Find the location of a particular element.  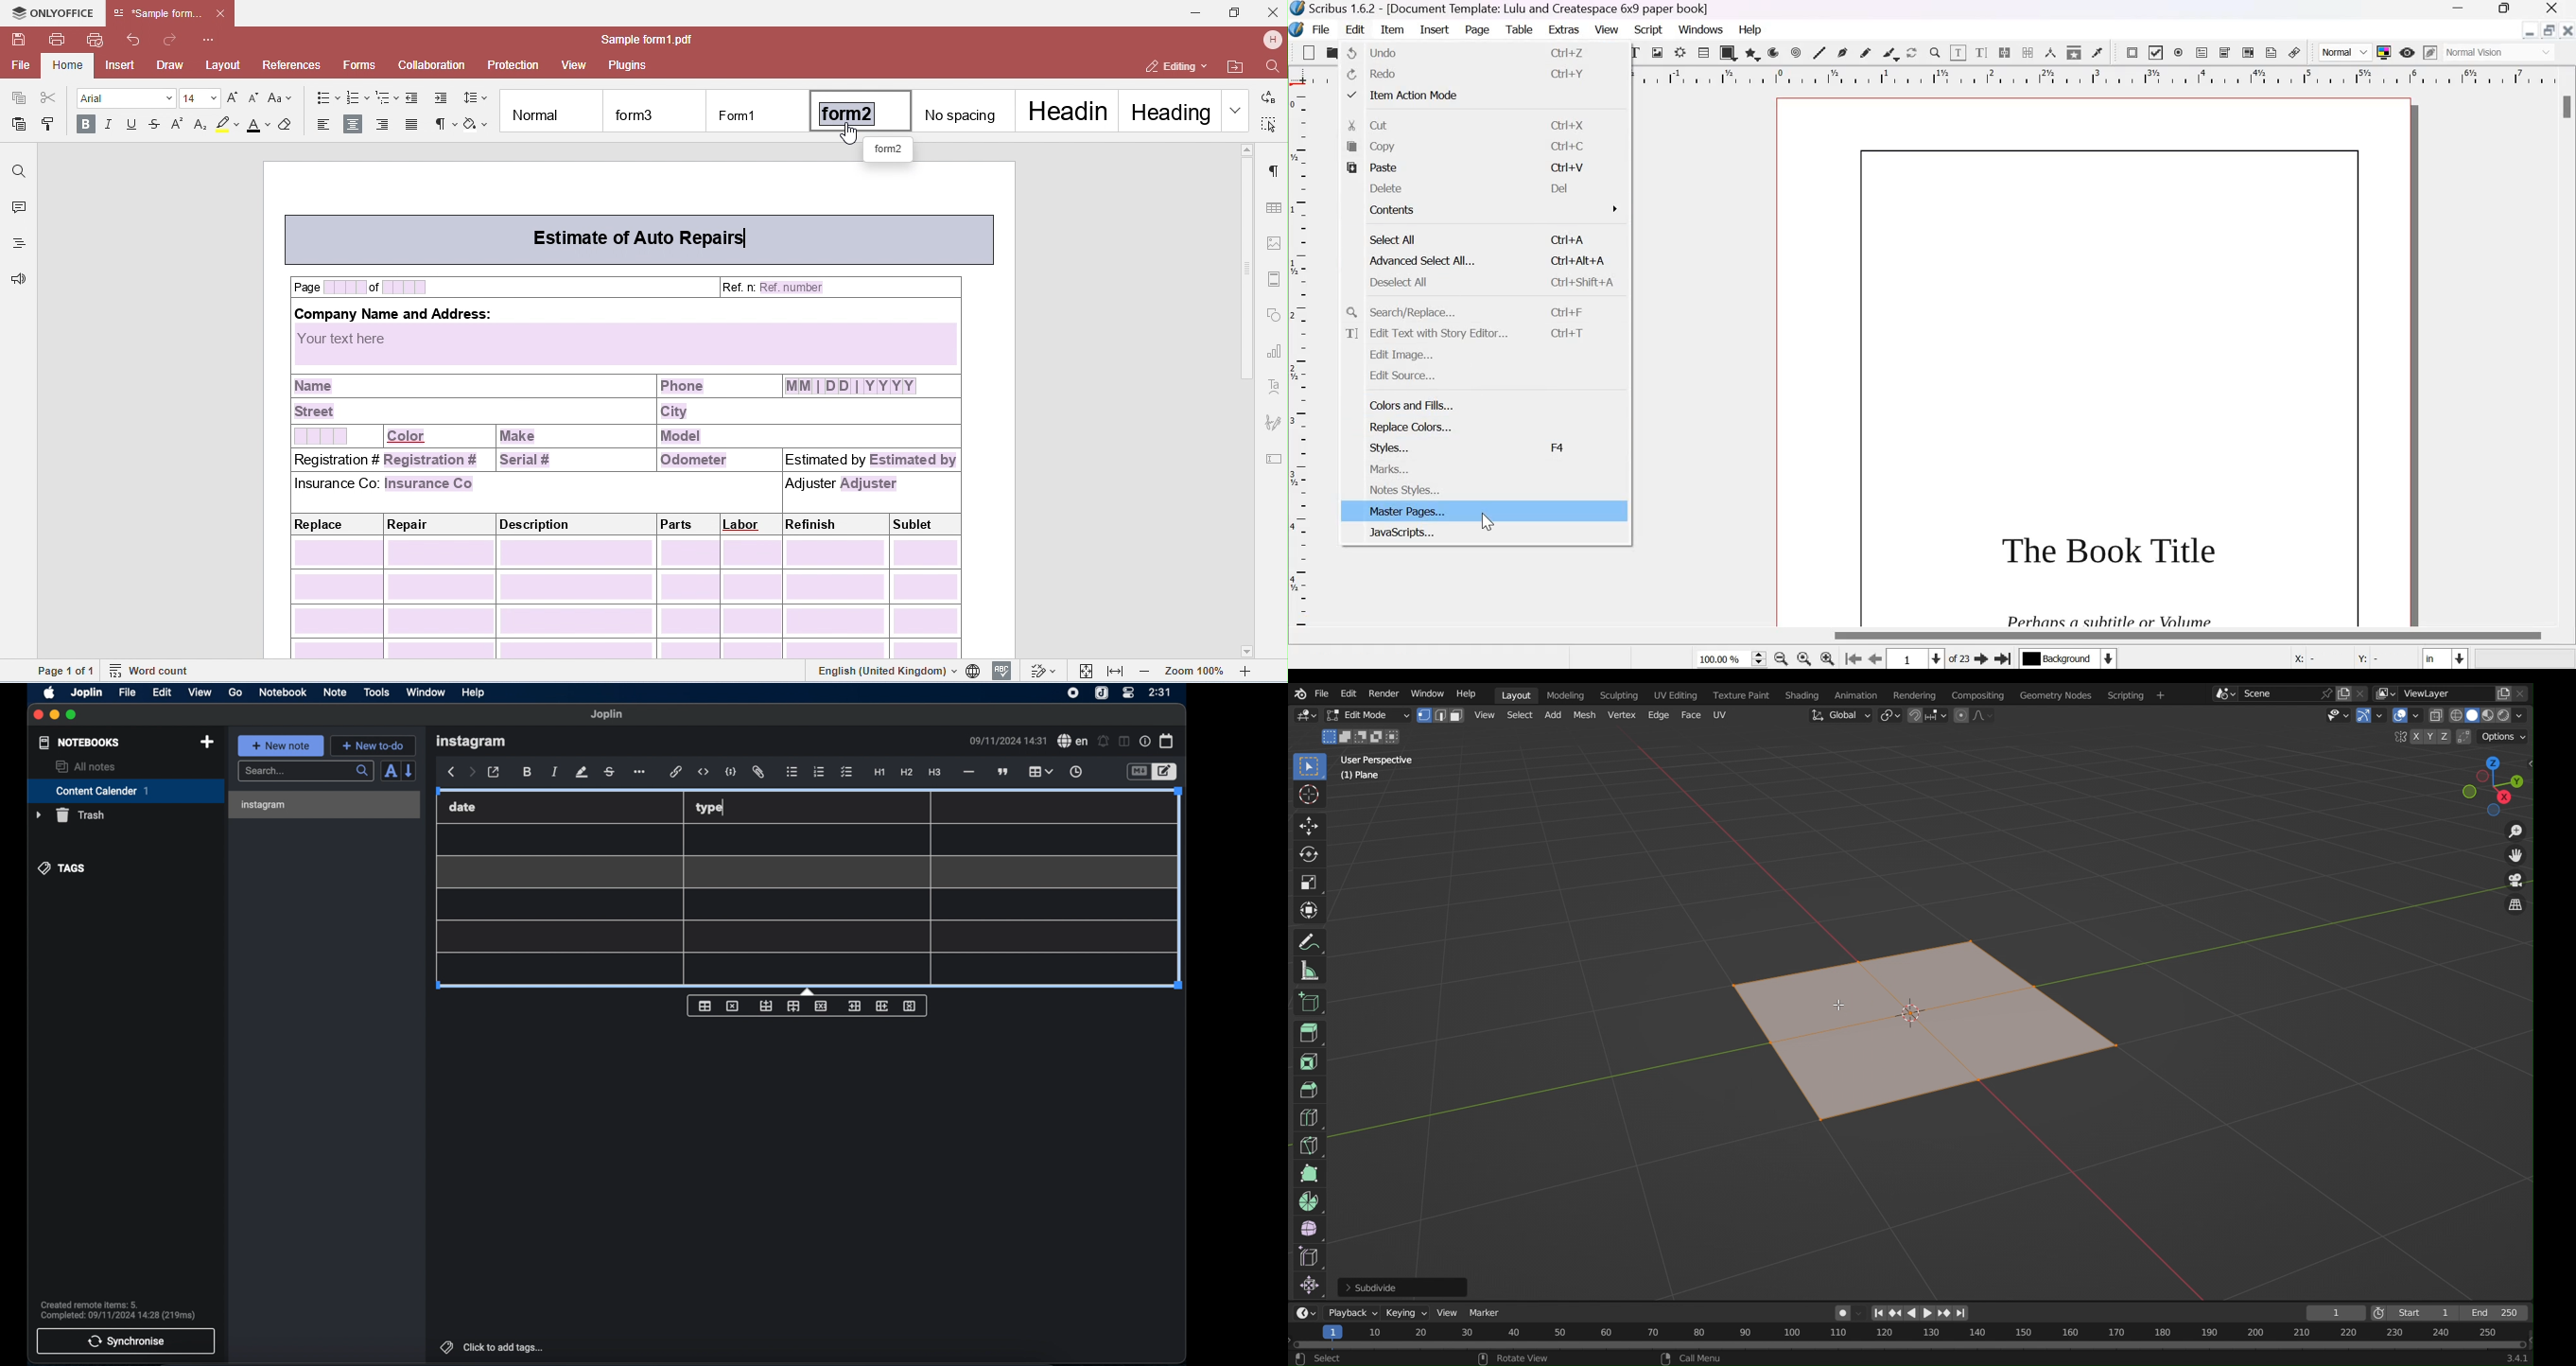

redo is located at coordinates (1479, 74).